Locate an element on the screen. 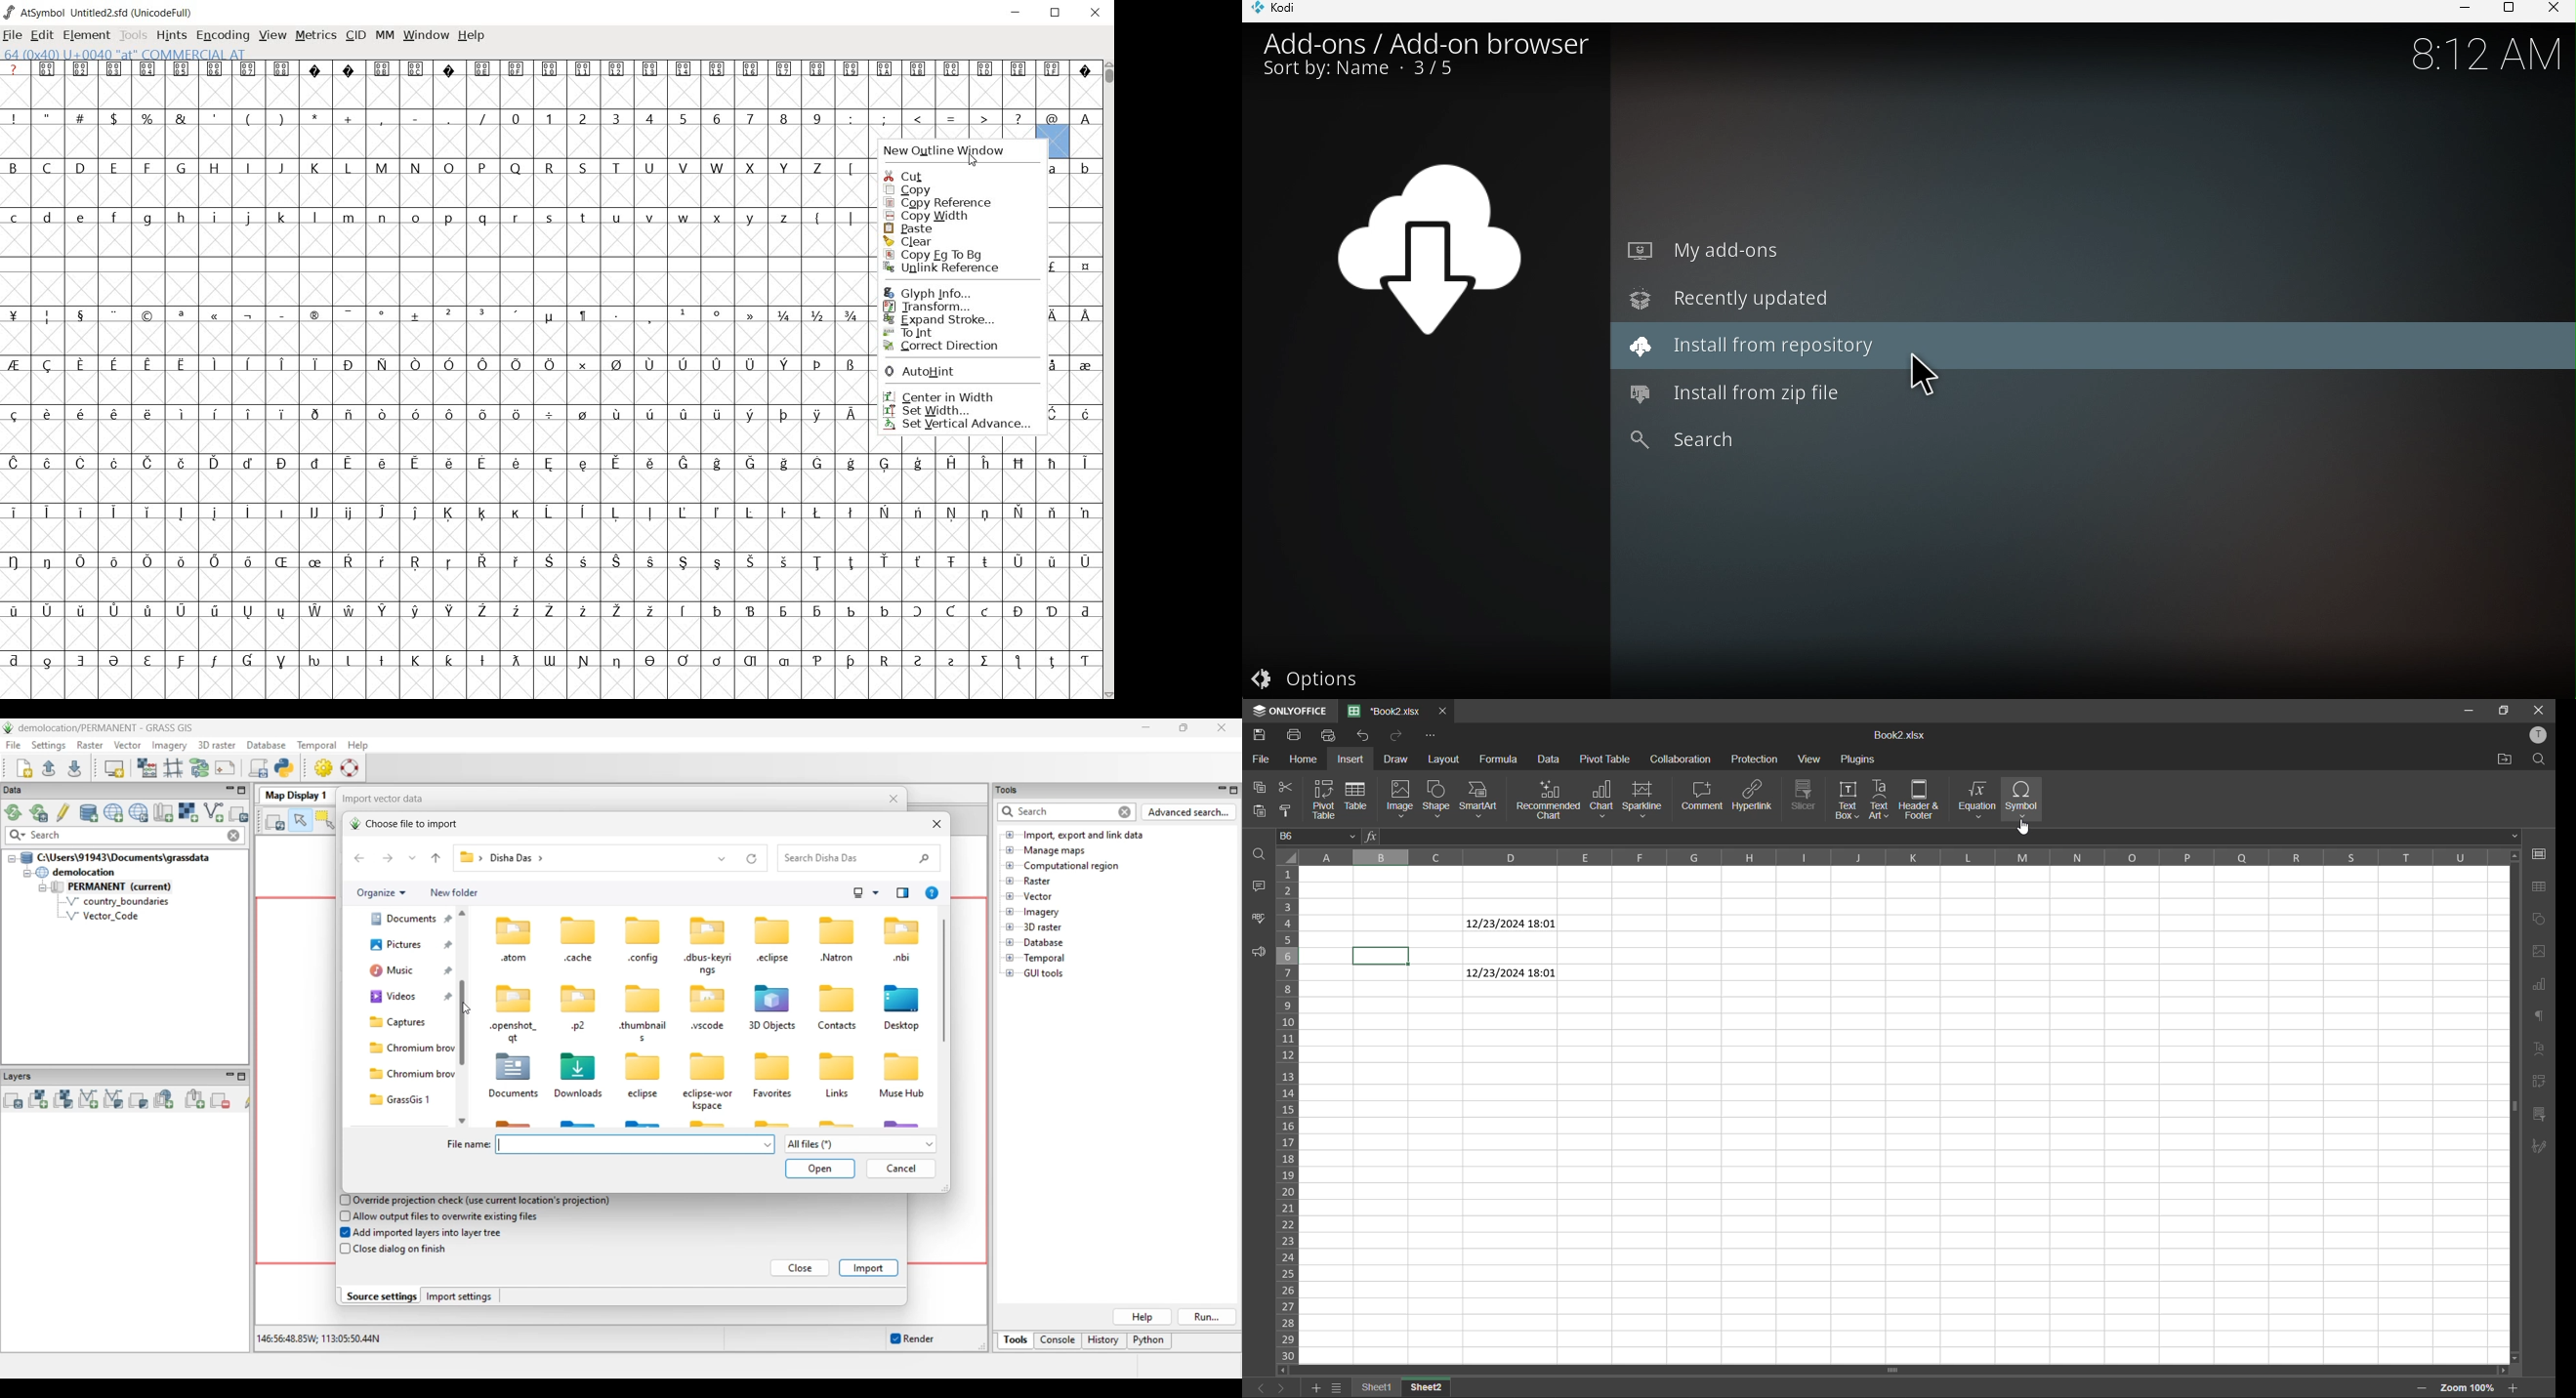 Image resolution: width=2576 pixels, height=1400 pixels. comment is located at coordinates (1705, 795).